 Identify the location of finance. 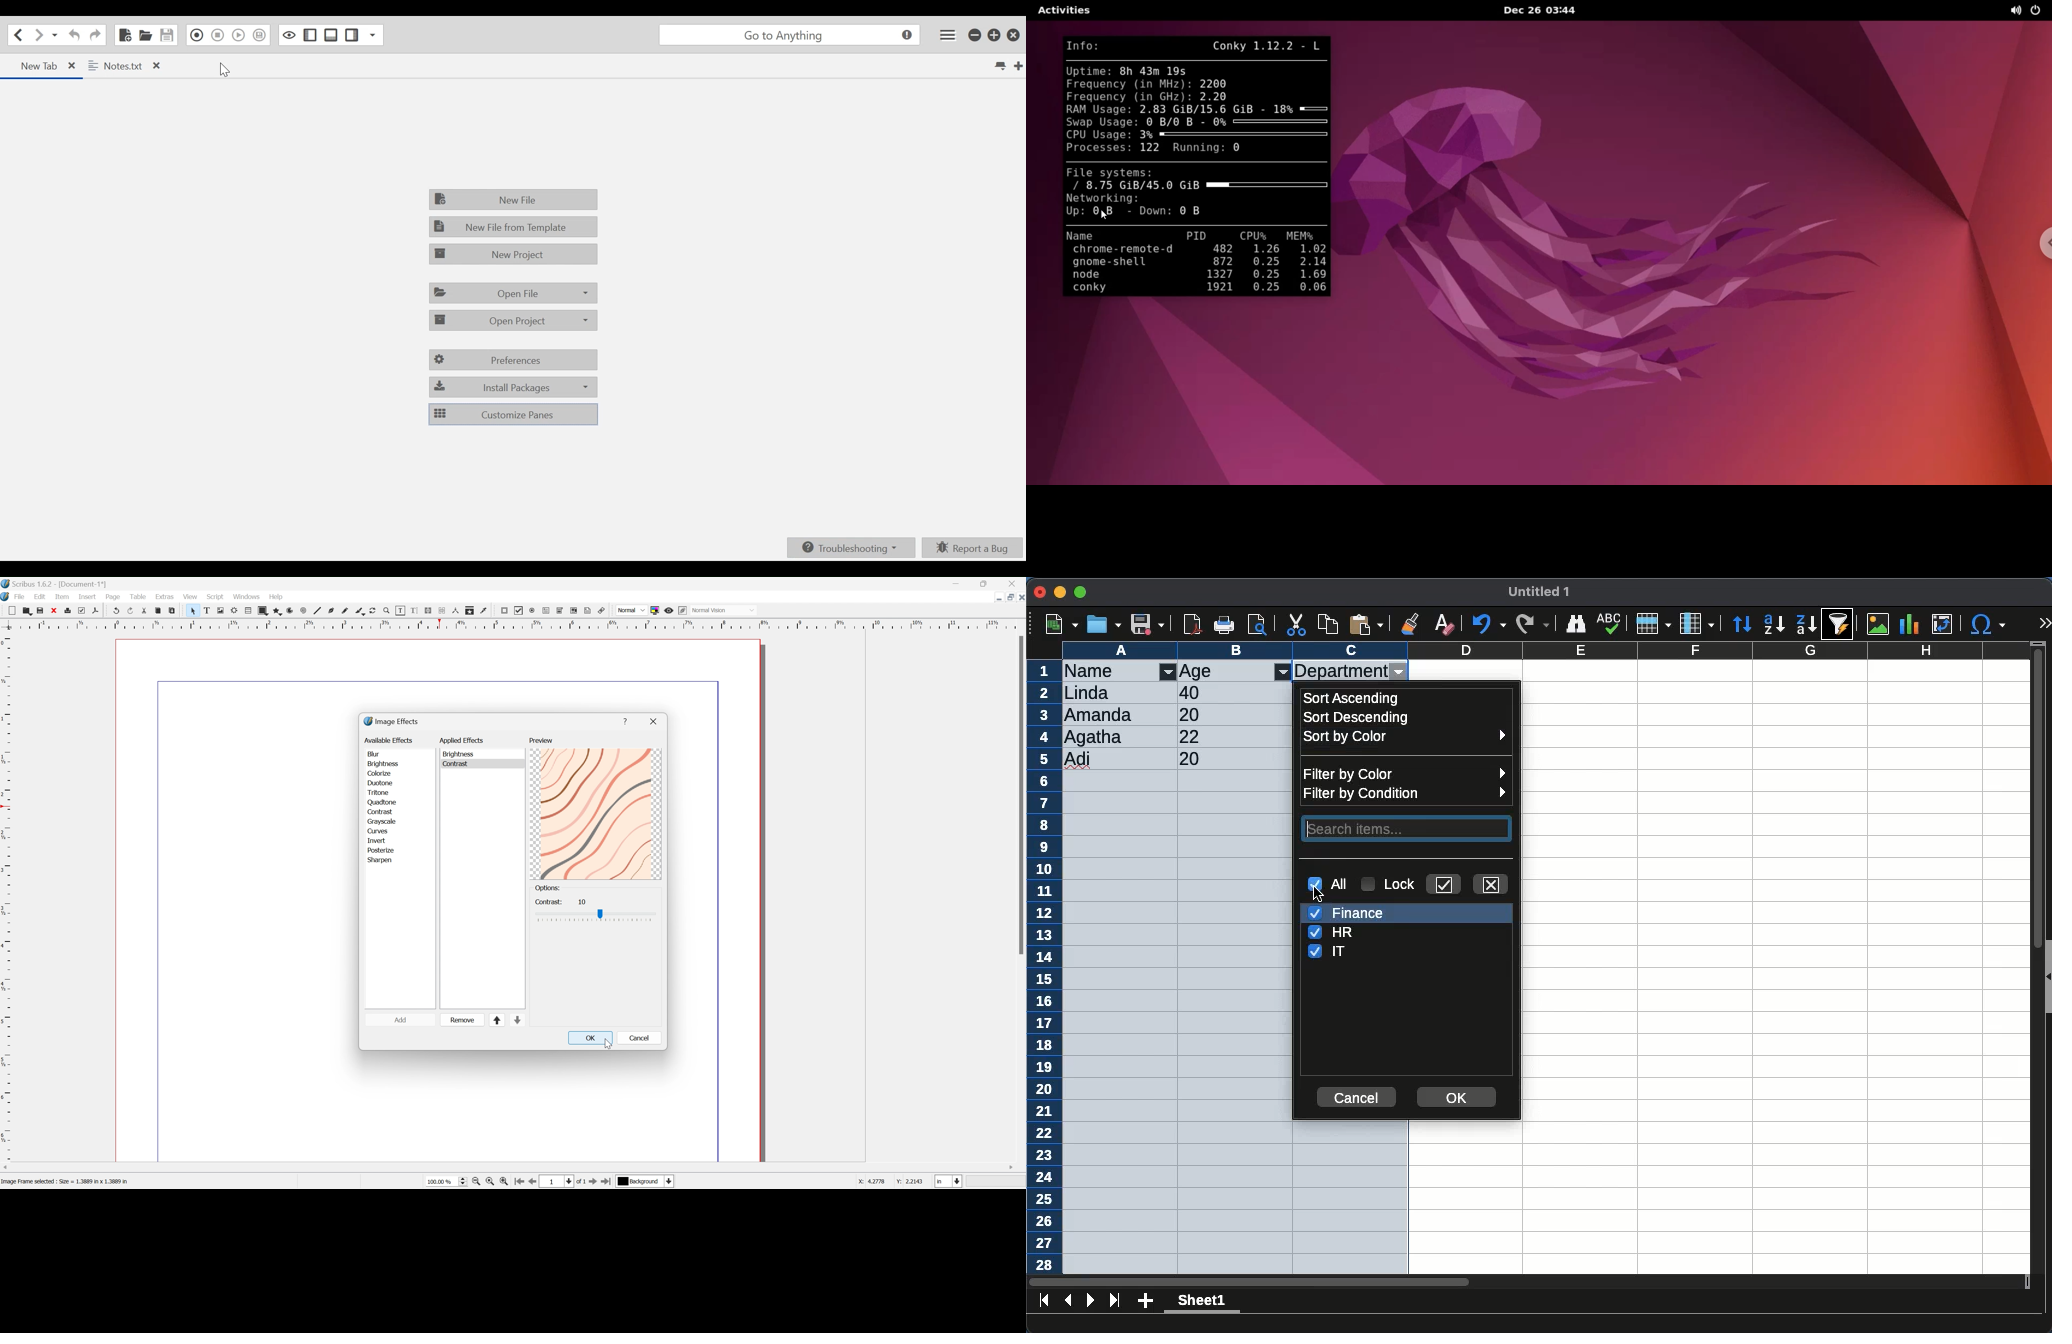
(1349, 911).